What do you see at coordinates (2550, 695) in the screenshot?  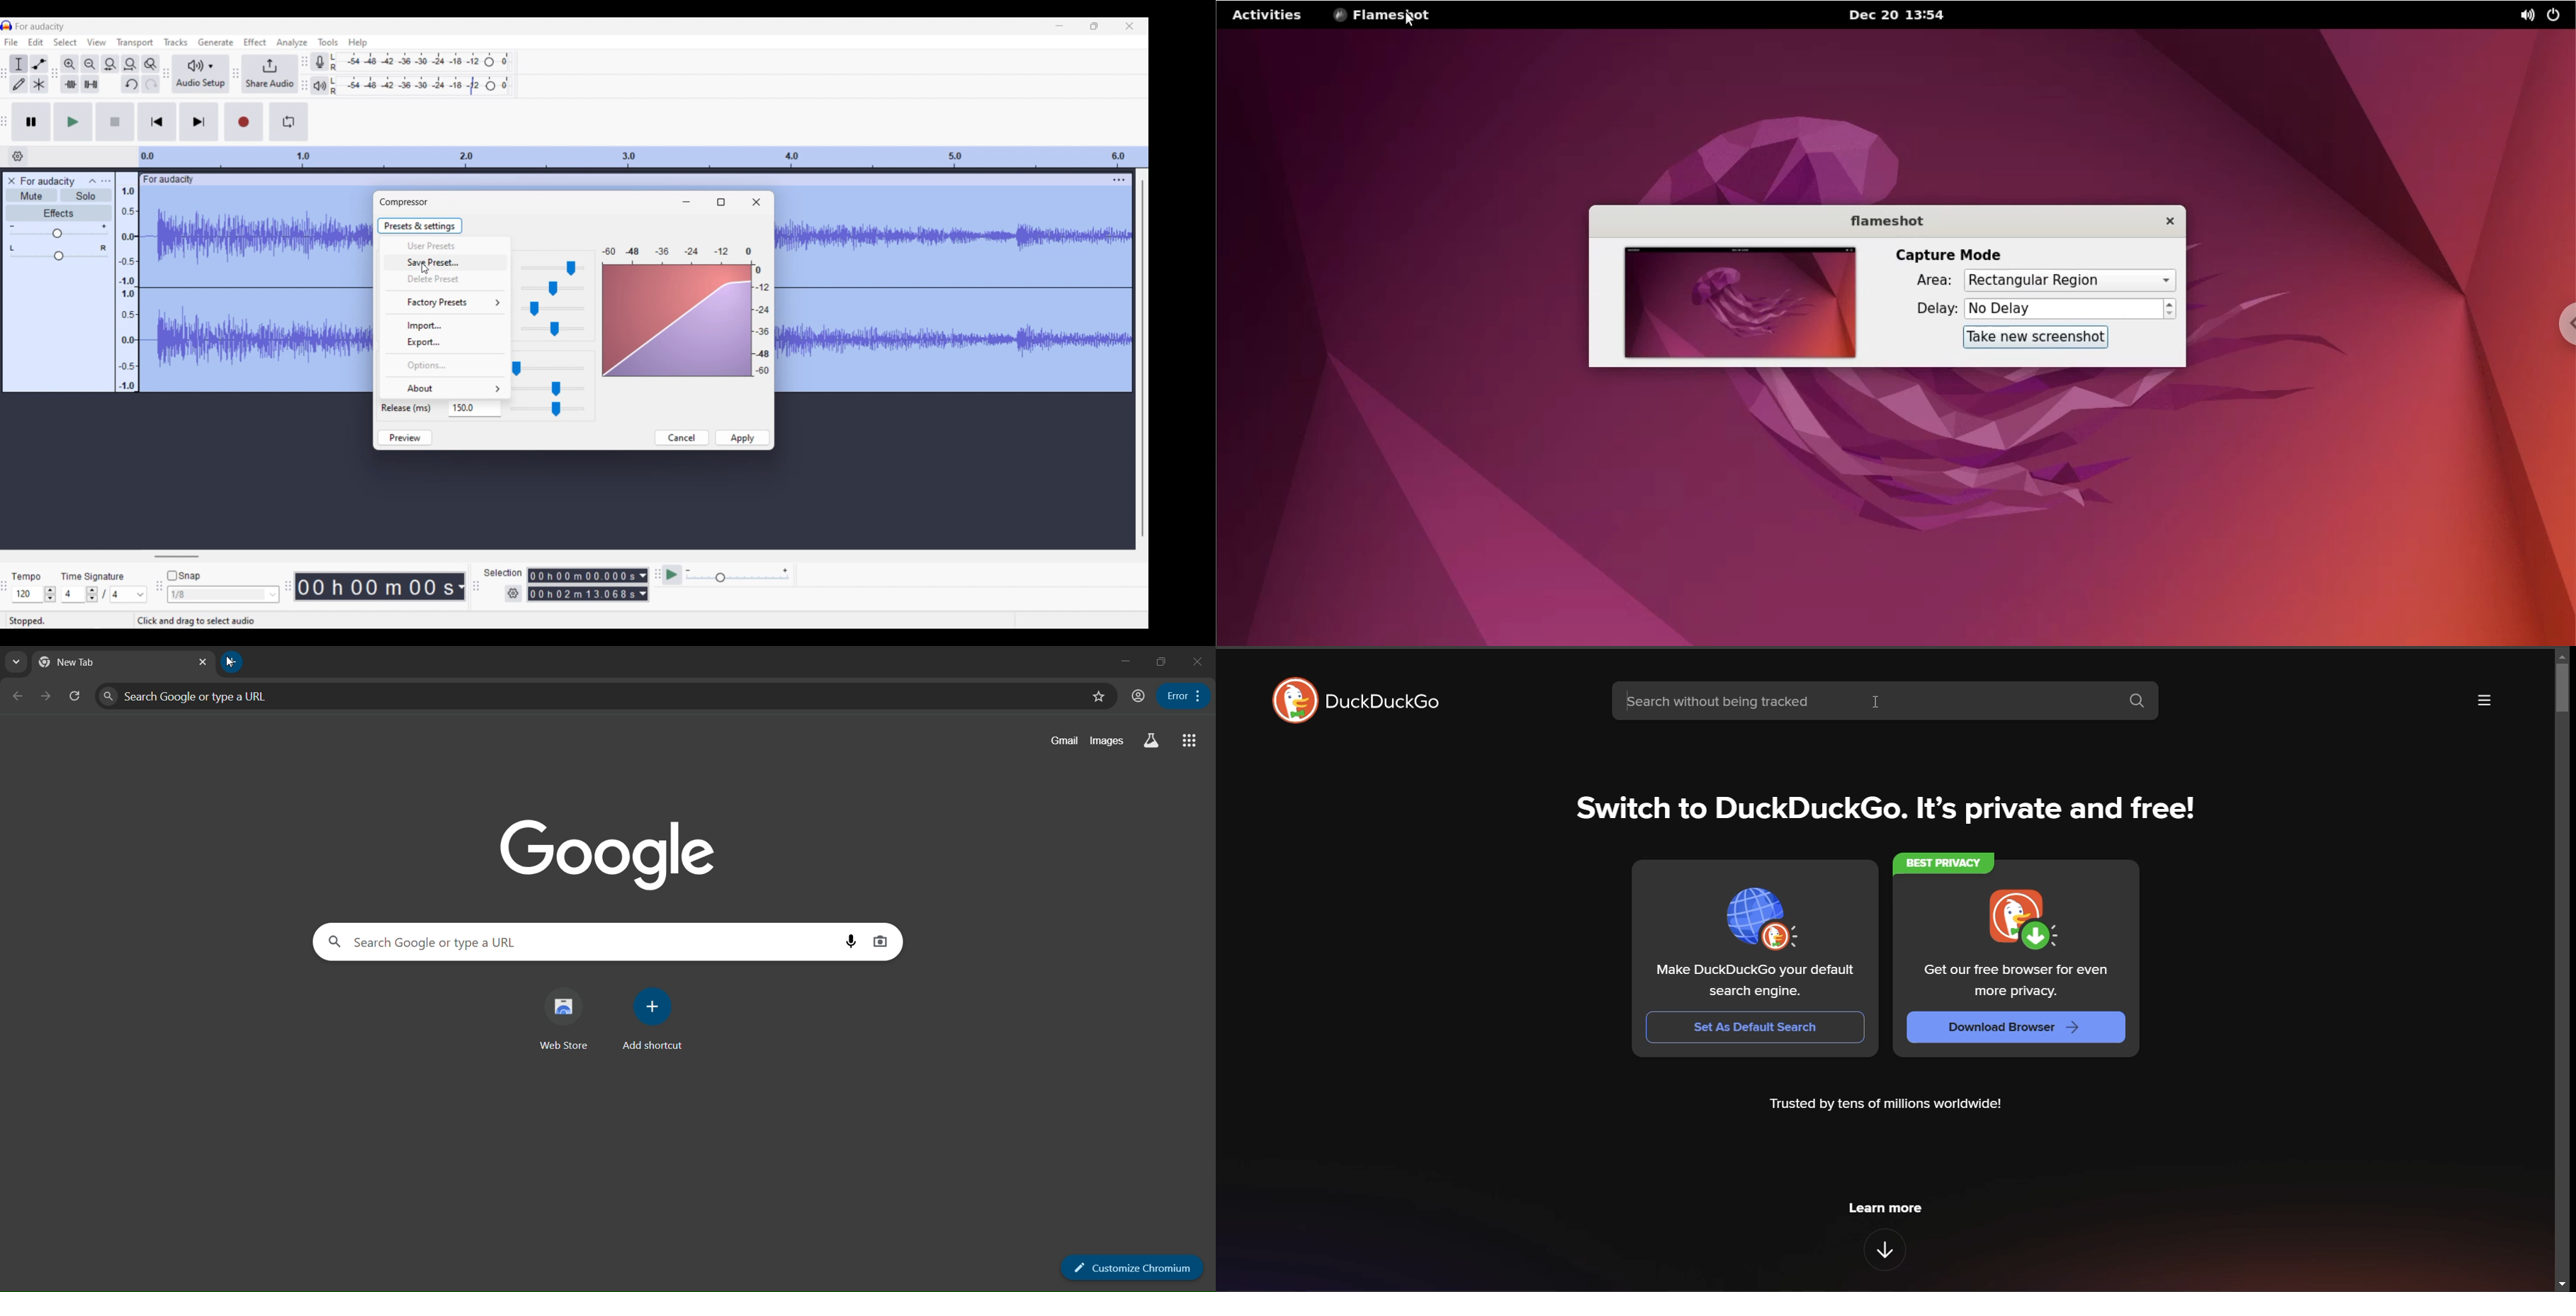 I see `vertical scroll bar` at bounding box center [2550, 695].